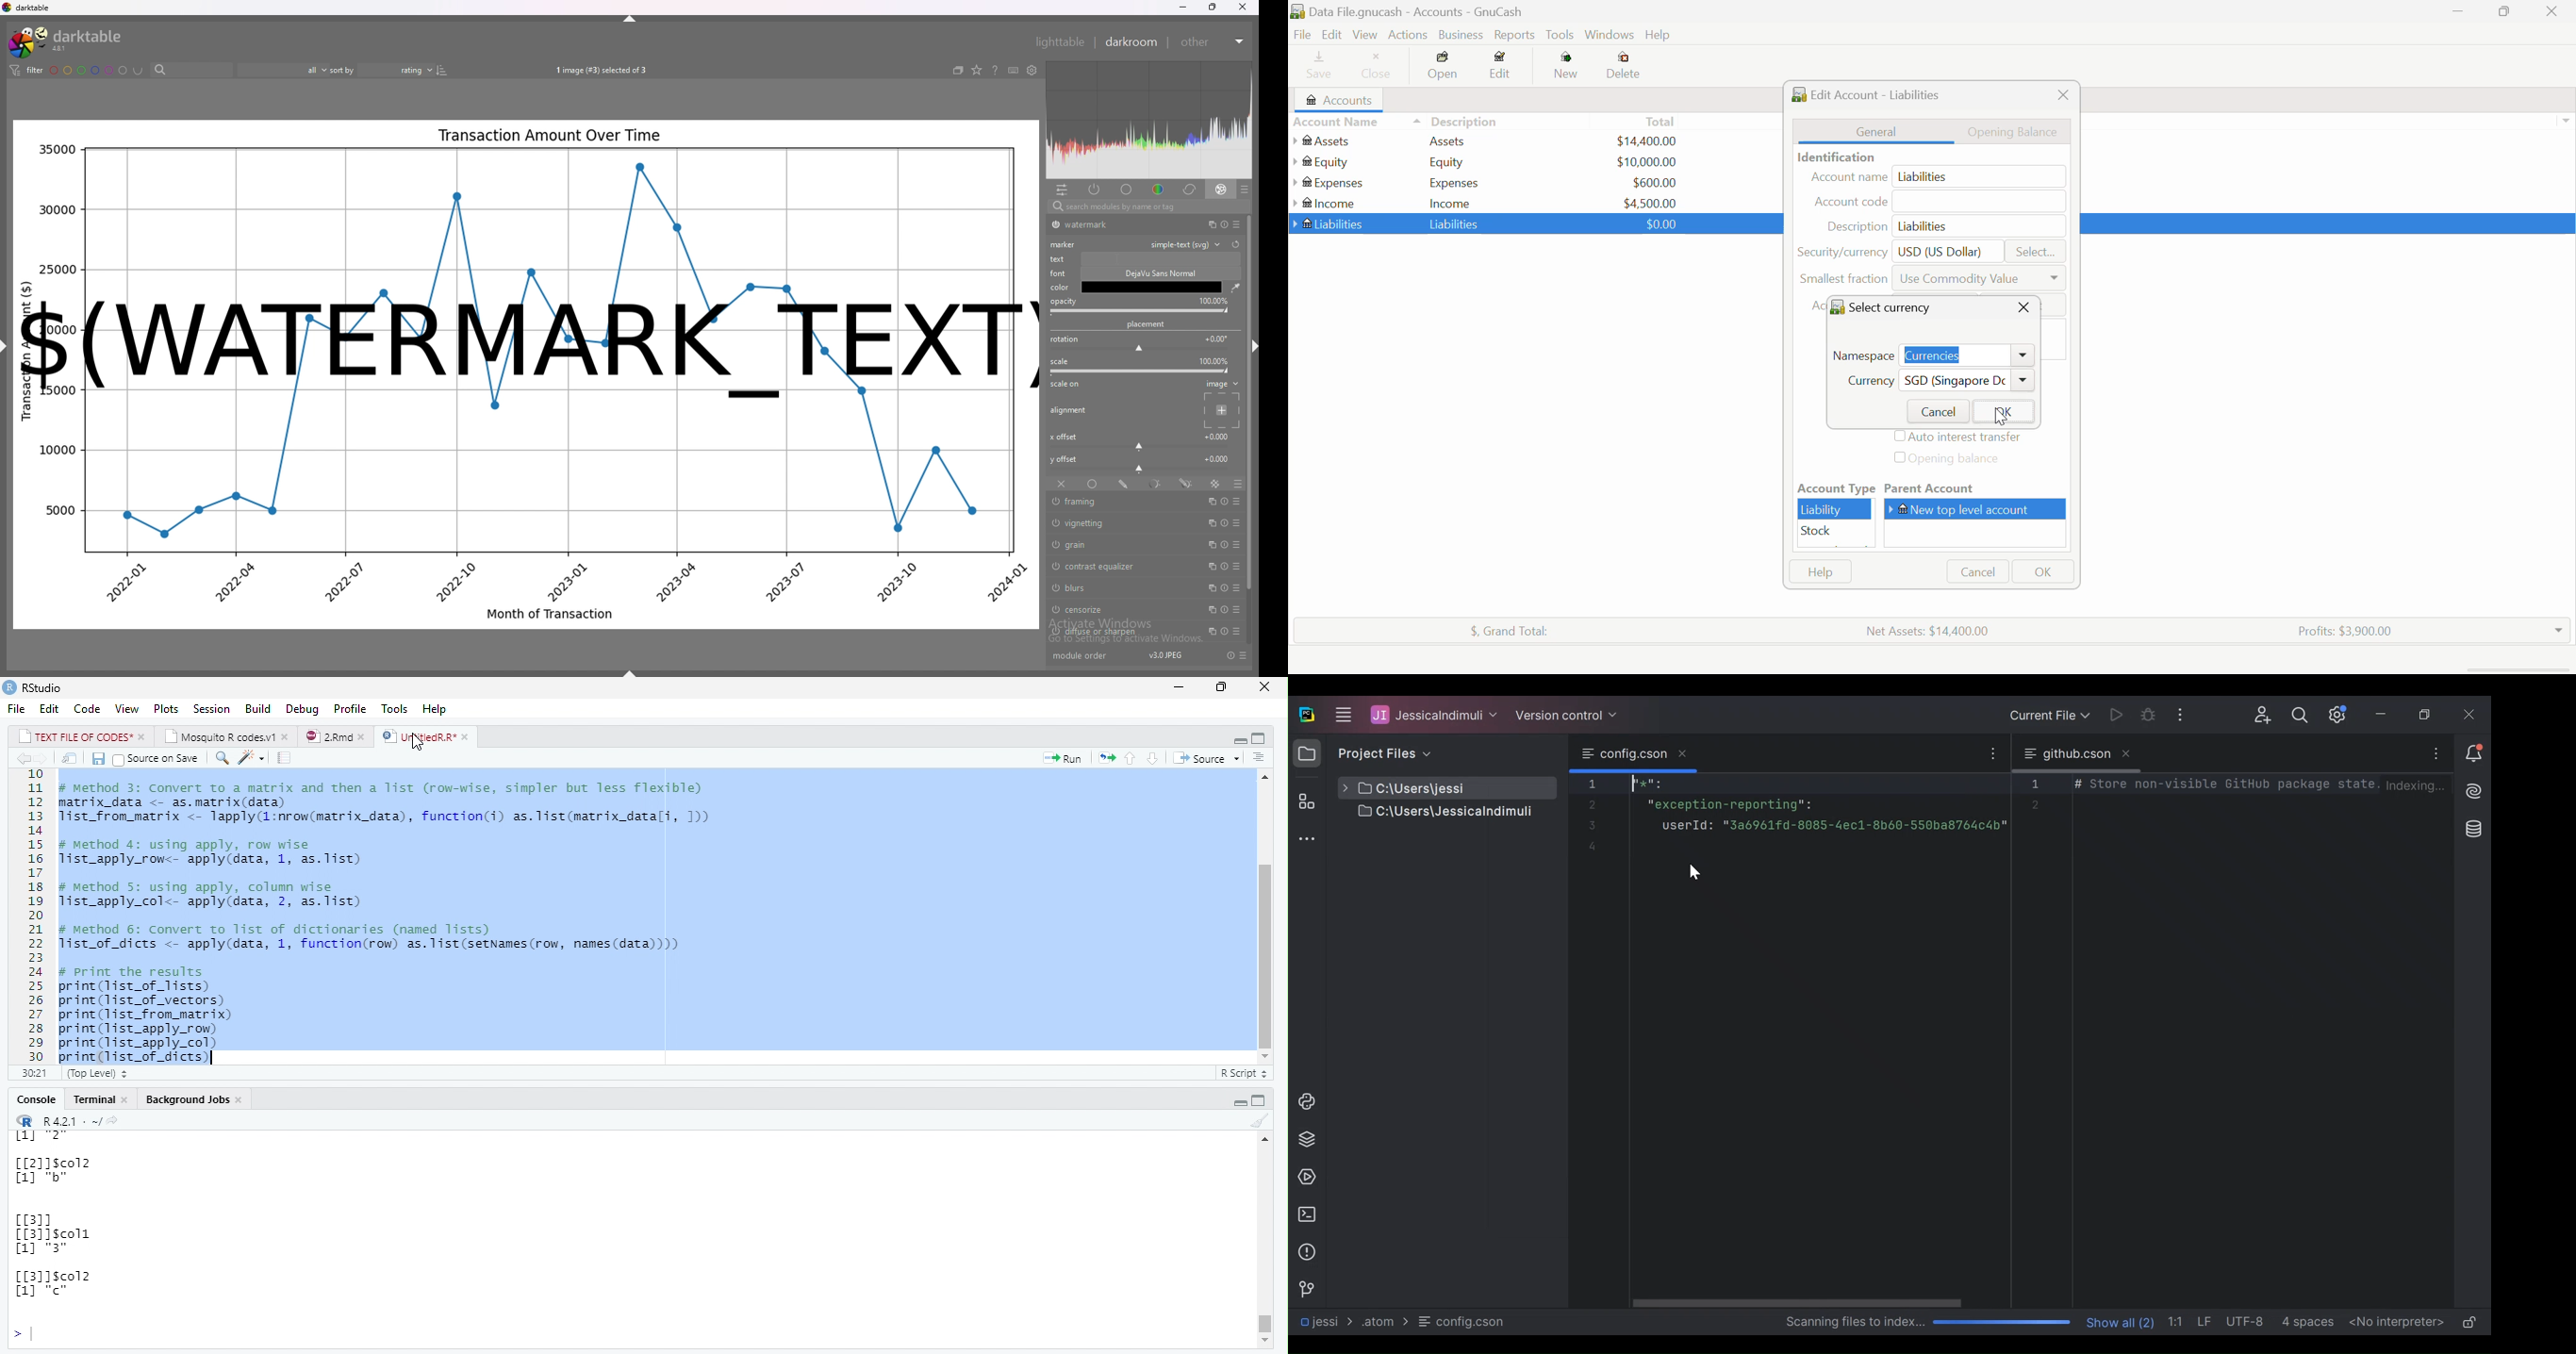 The image size is (2576, 1372). What do you see at coordinates (59, 1173) in the screenshot?
I see `[[2]]$col2
[1 "p"` at bounding box center [59, 1173].